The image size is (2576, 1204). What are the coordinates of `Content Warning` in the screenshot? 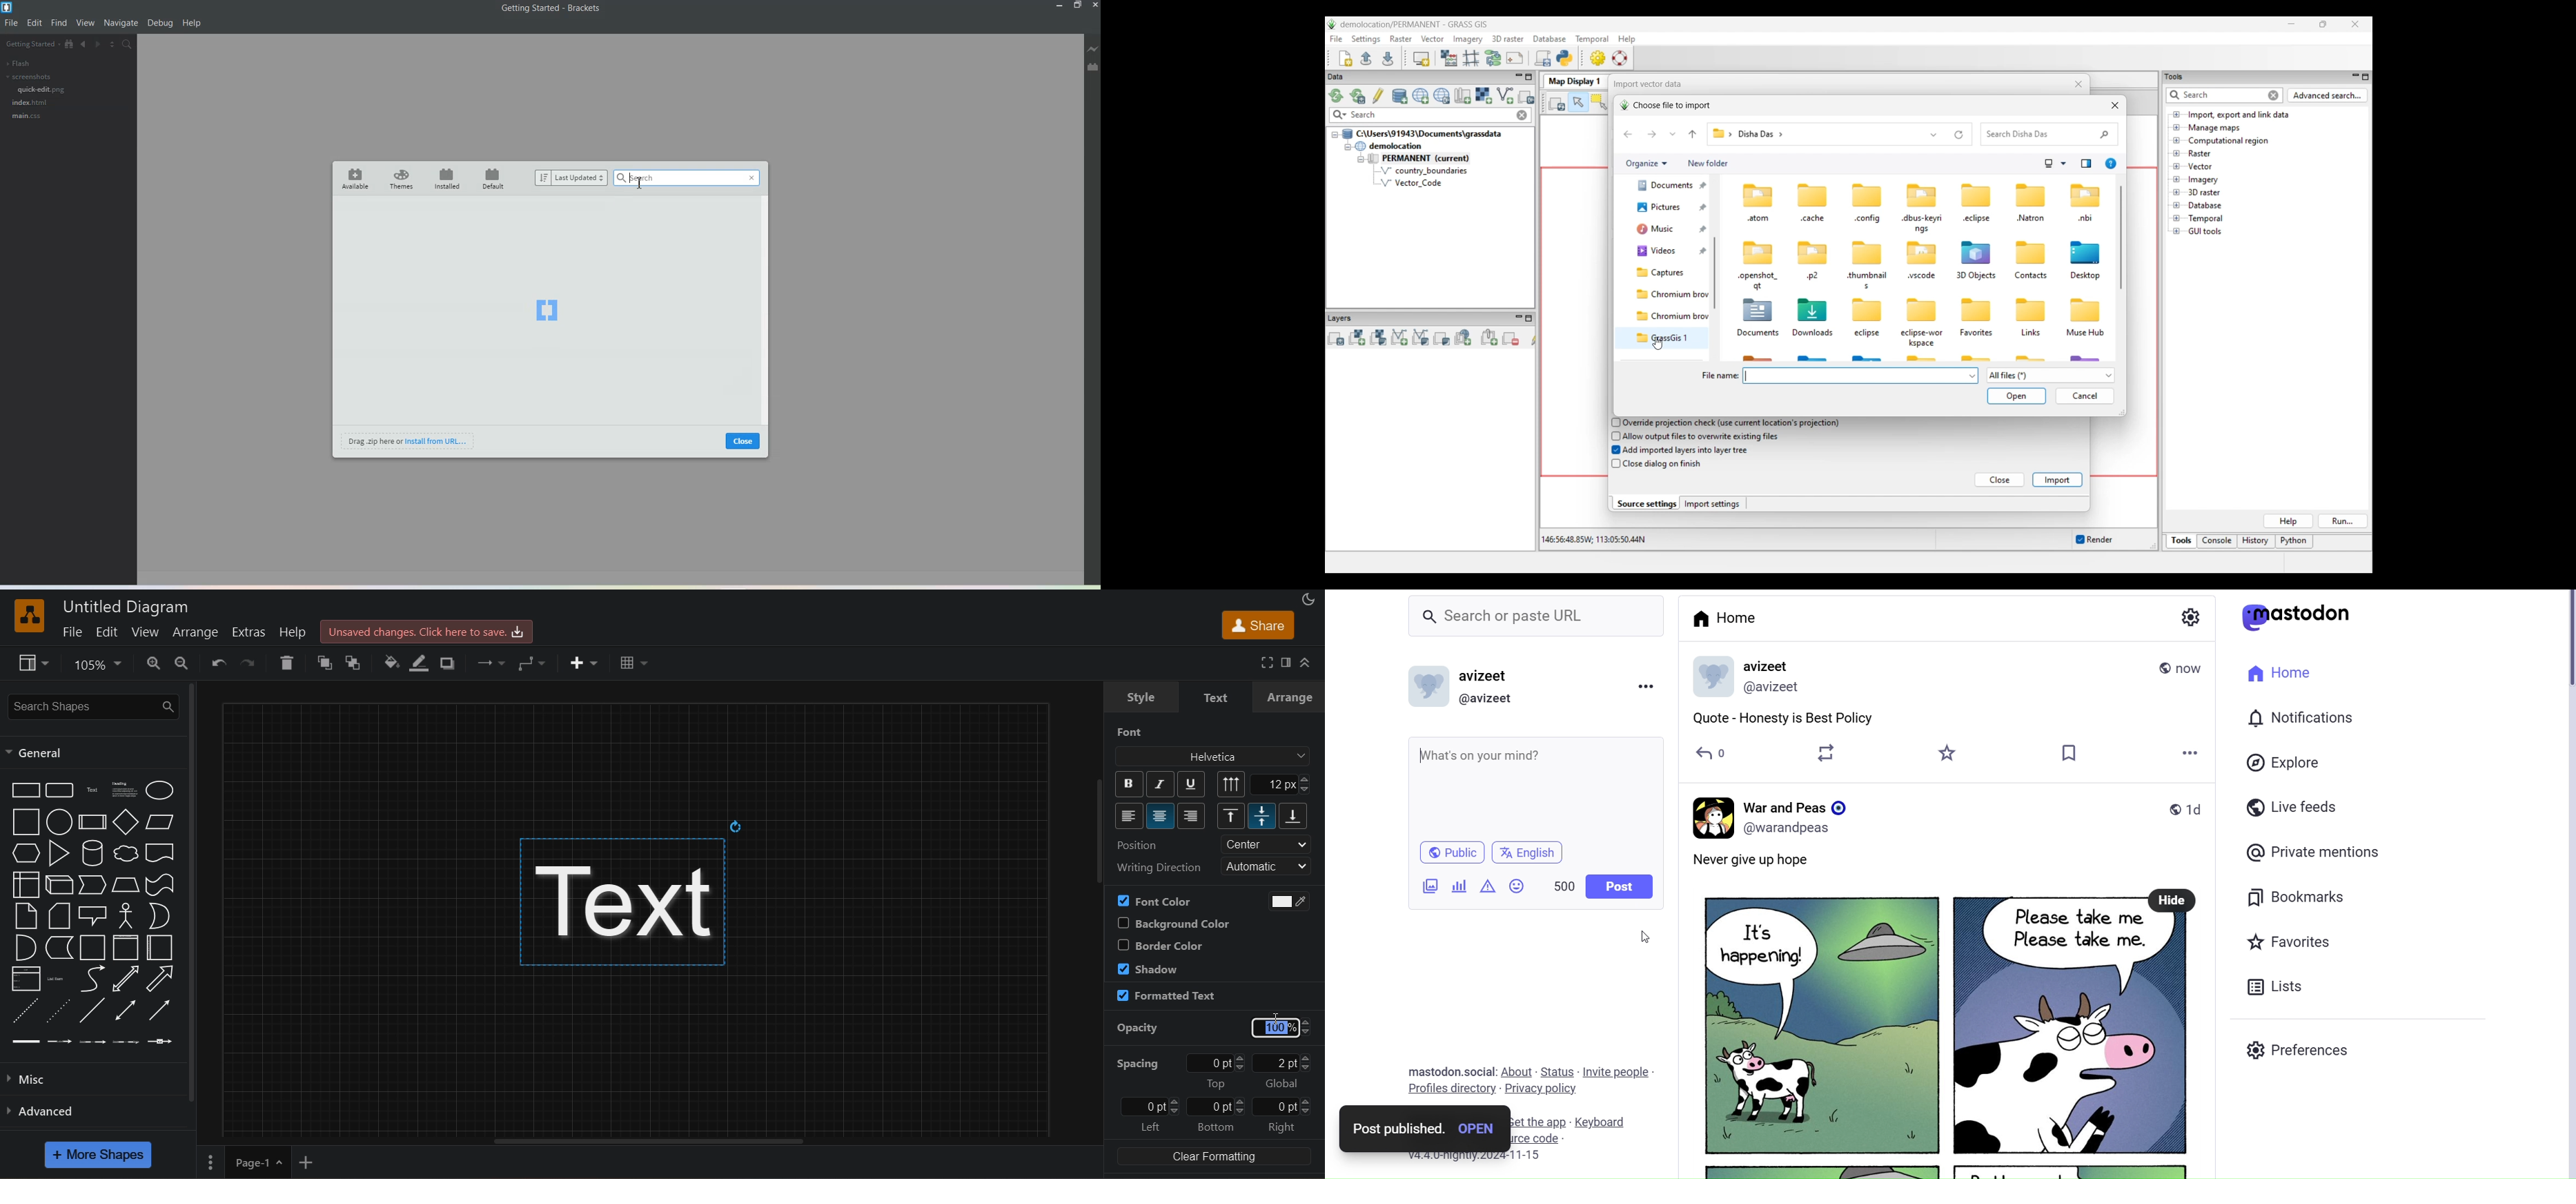 It's located at (1485, 886).